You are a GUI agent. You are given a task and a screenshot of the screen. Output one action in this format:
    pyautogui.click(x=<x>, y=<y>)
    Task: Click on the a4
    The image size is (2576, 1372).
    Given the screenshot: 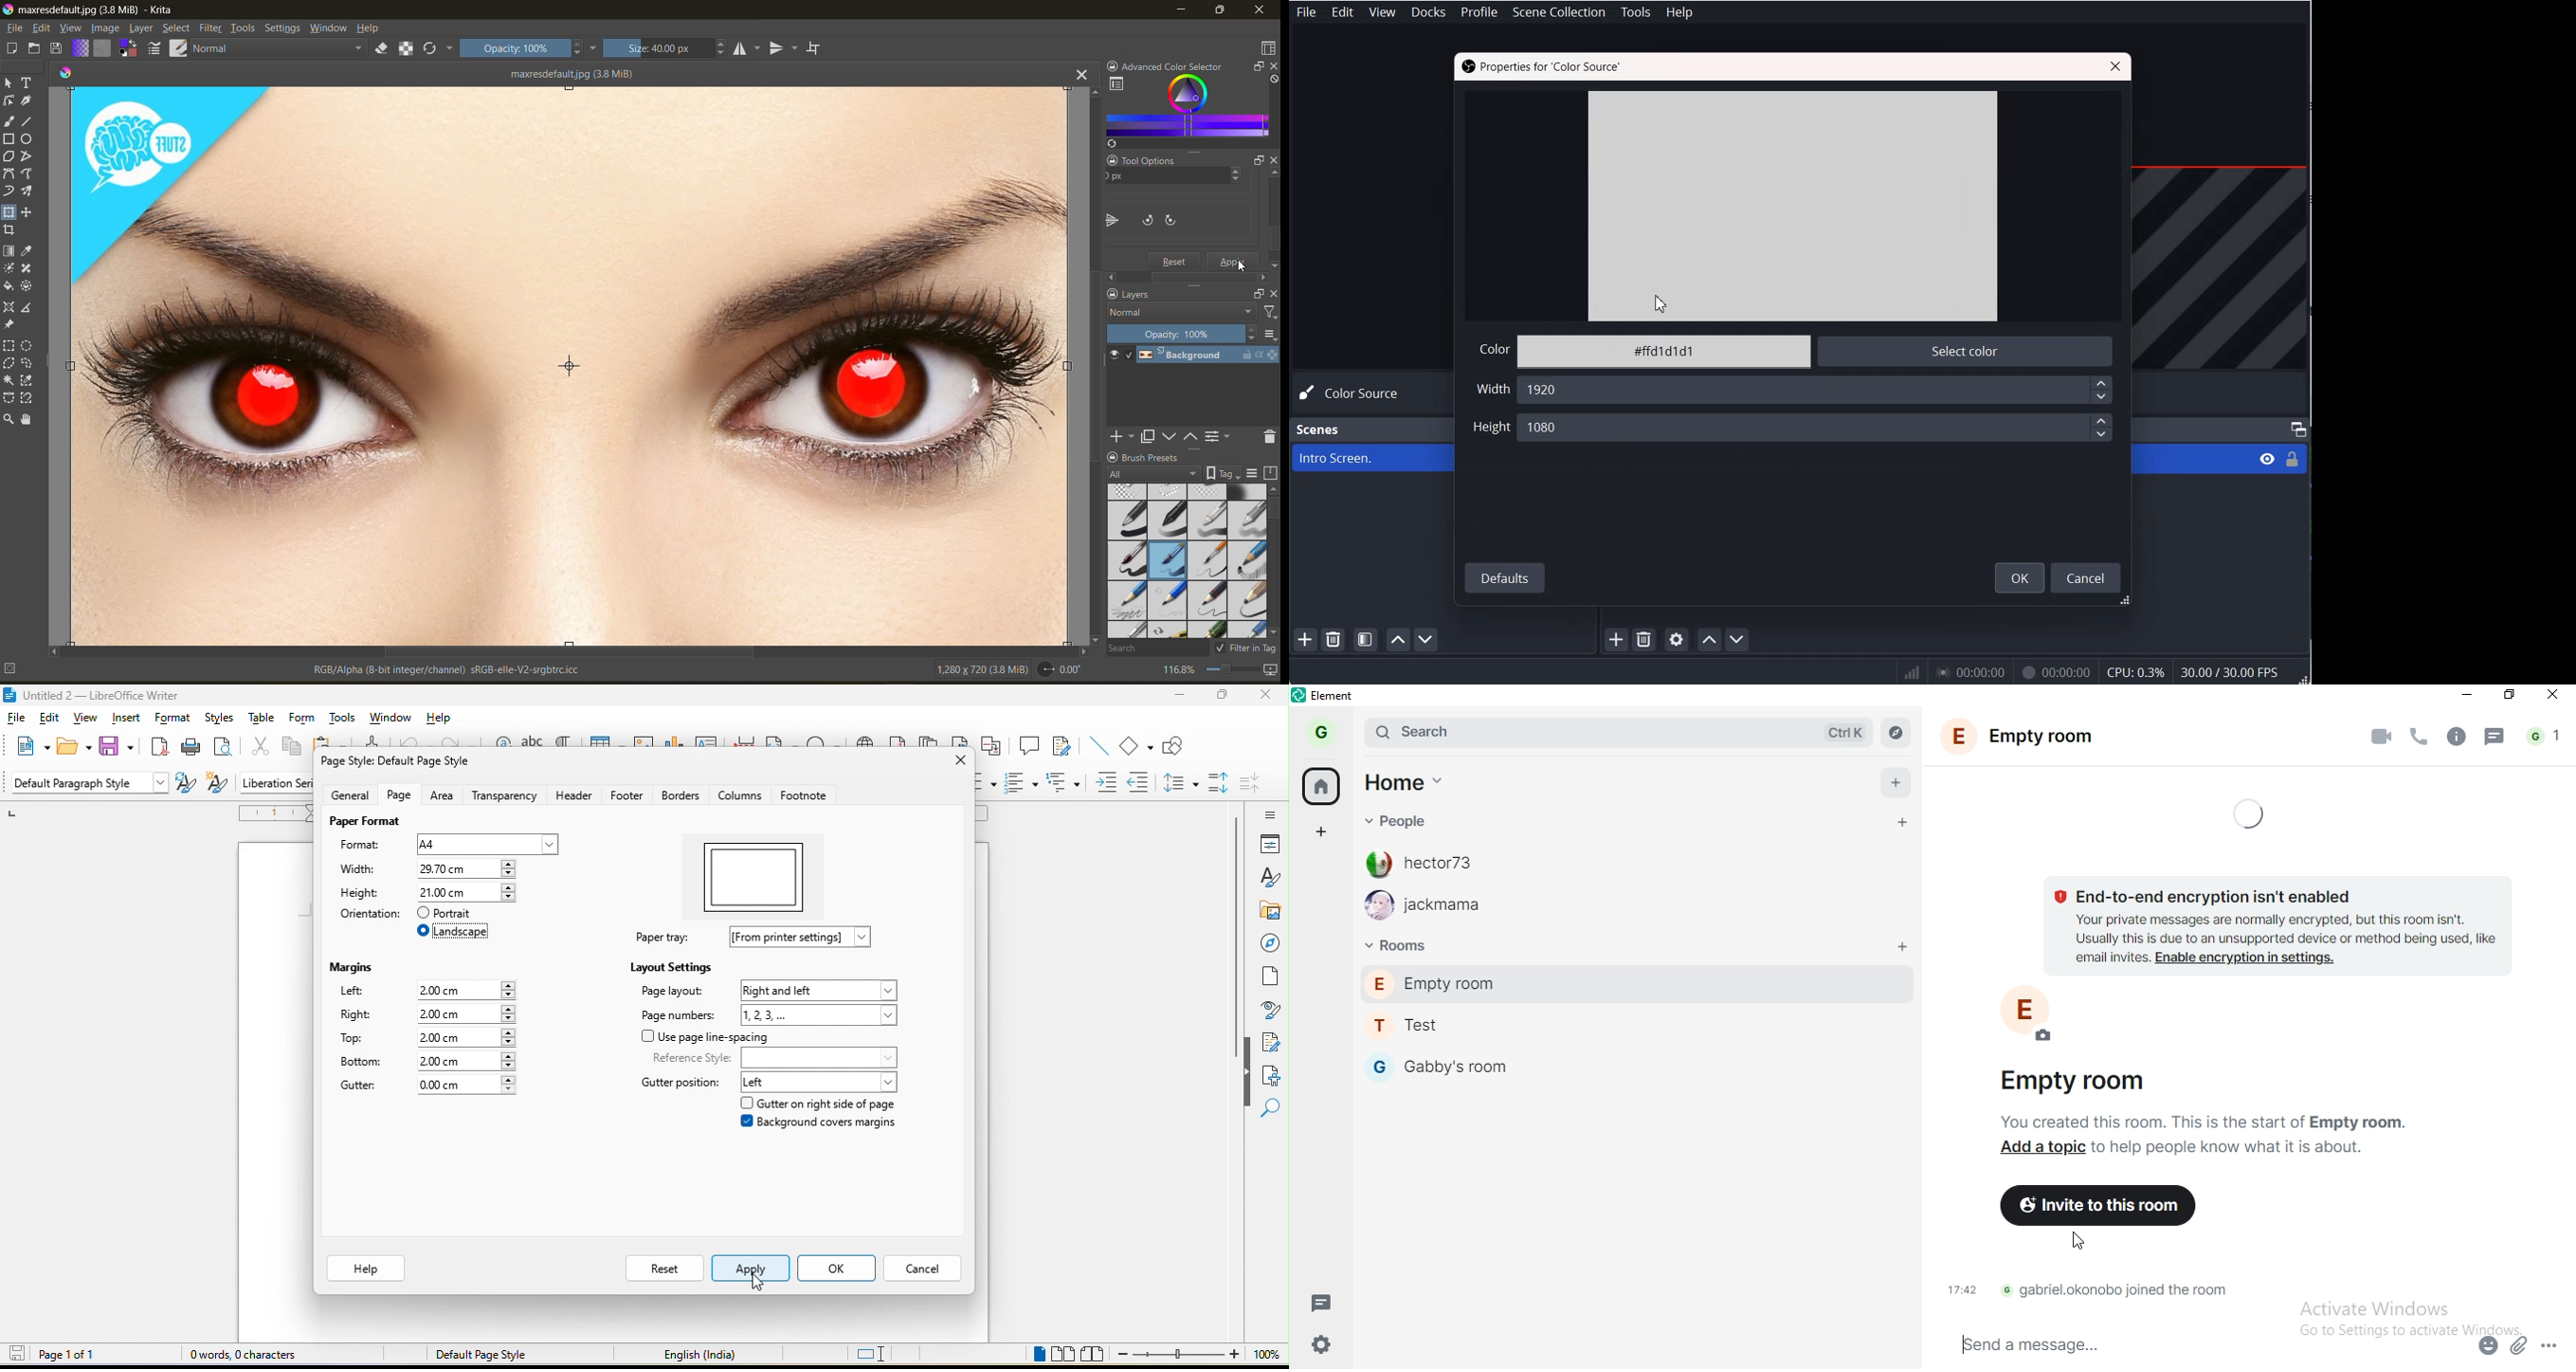 What is the action you would take?
    pyautogui.click(x=487, y=844)
    